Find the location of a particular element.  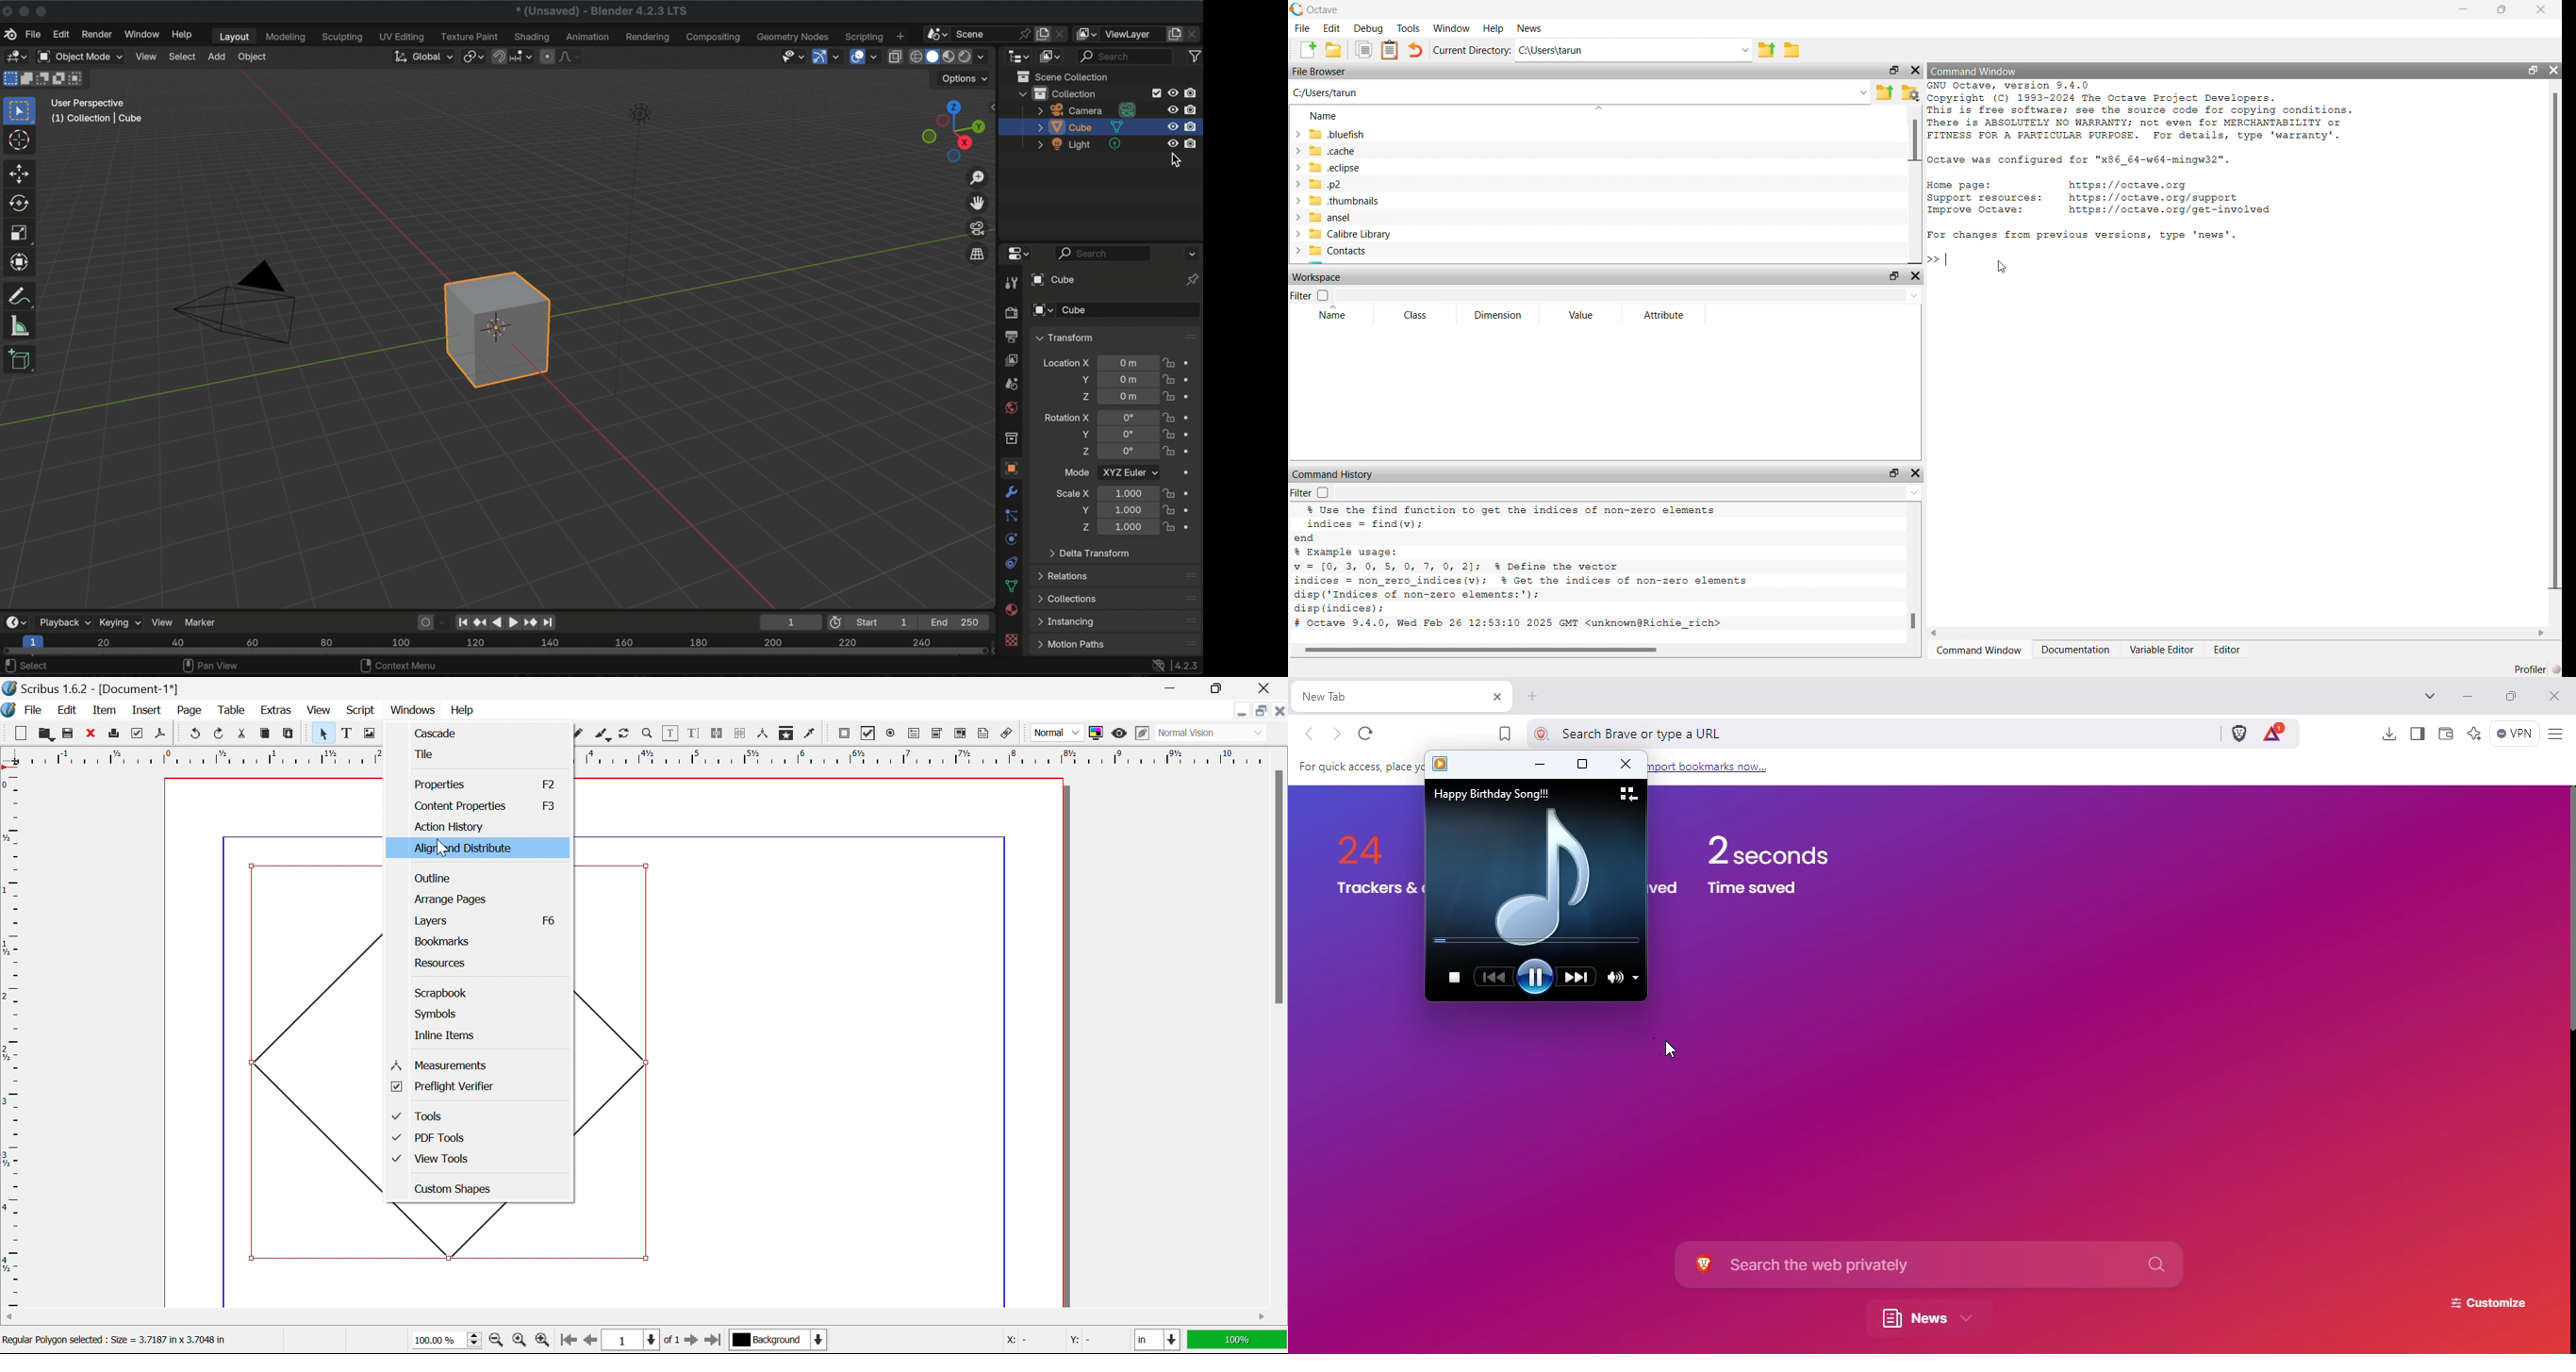

mode is located at coordinates (1074, 471).